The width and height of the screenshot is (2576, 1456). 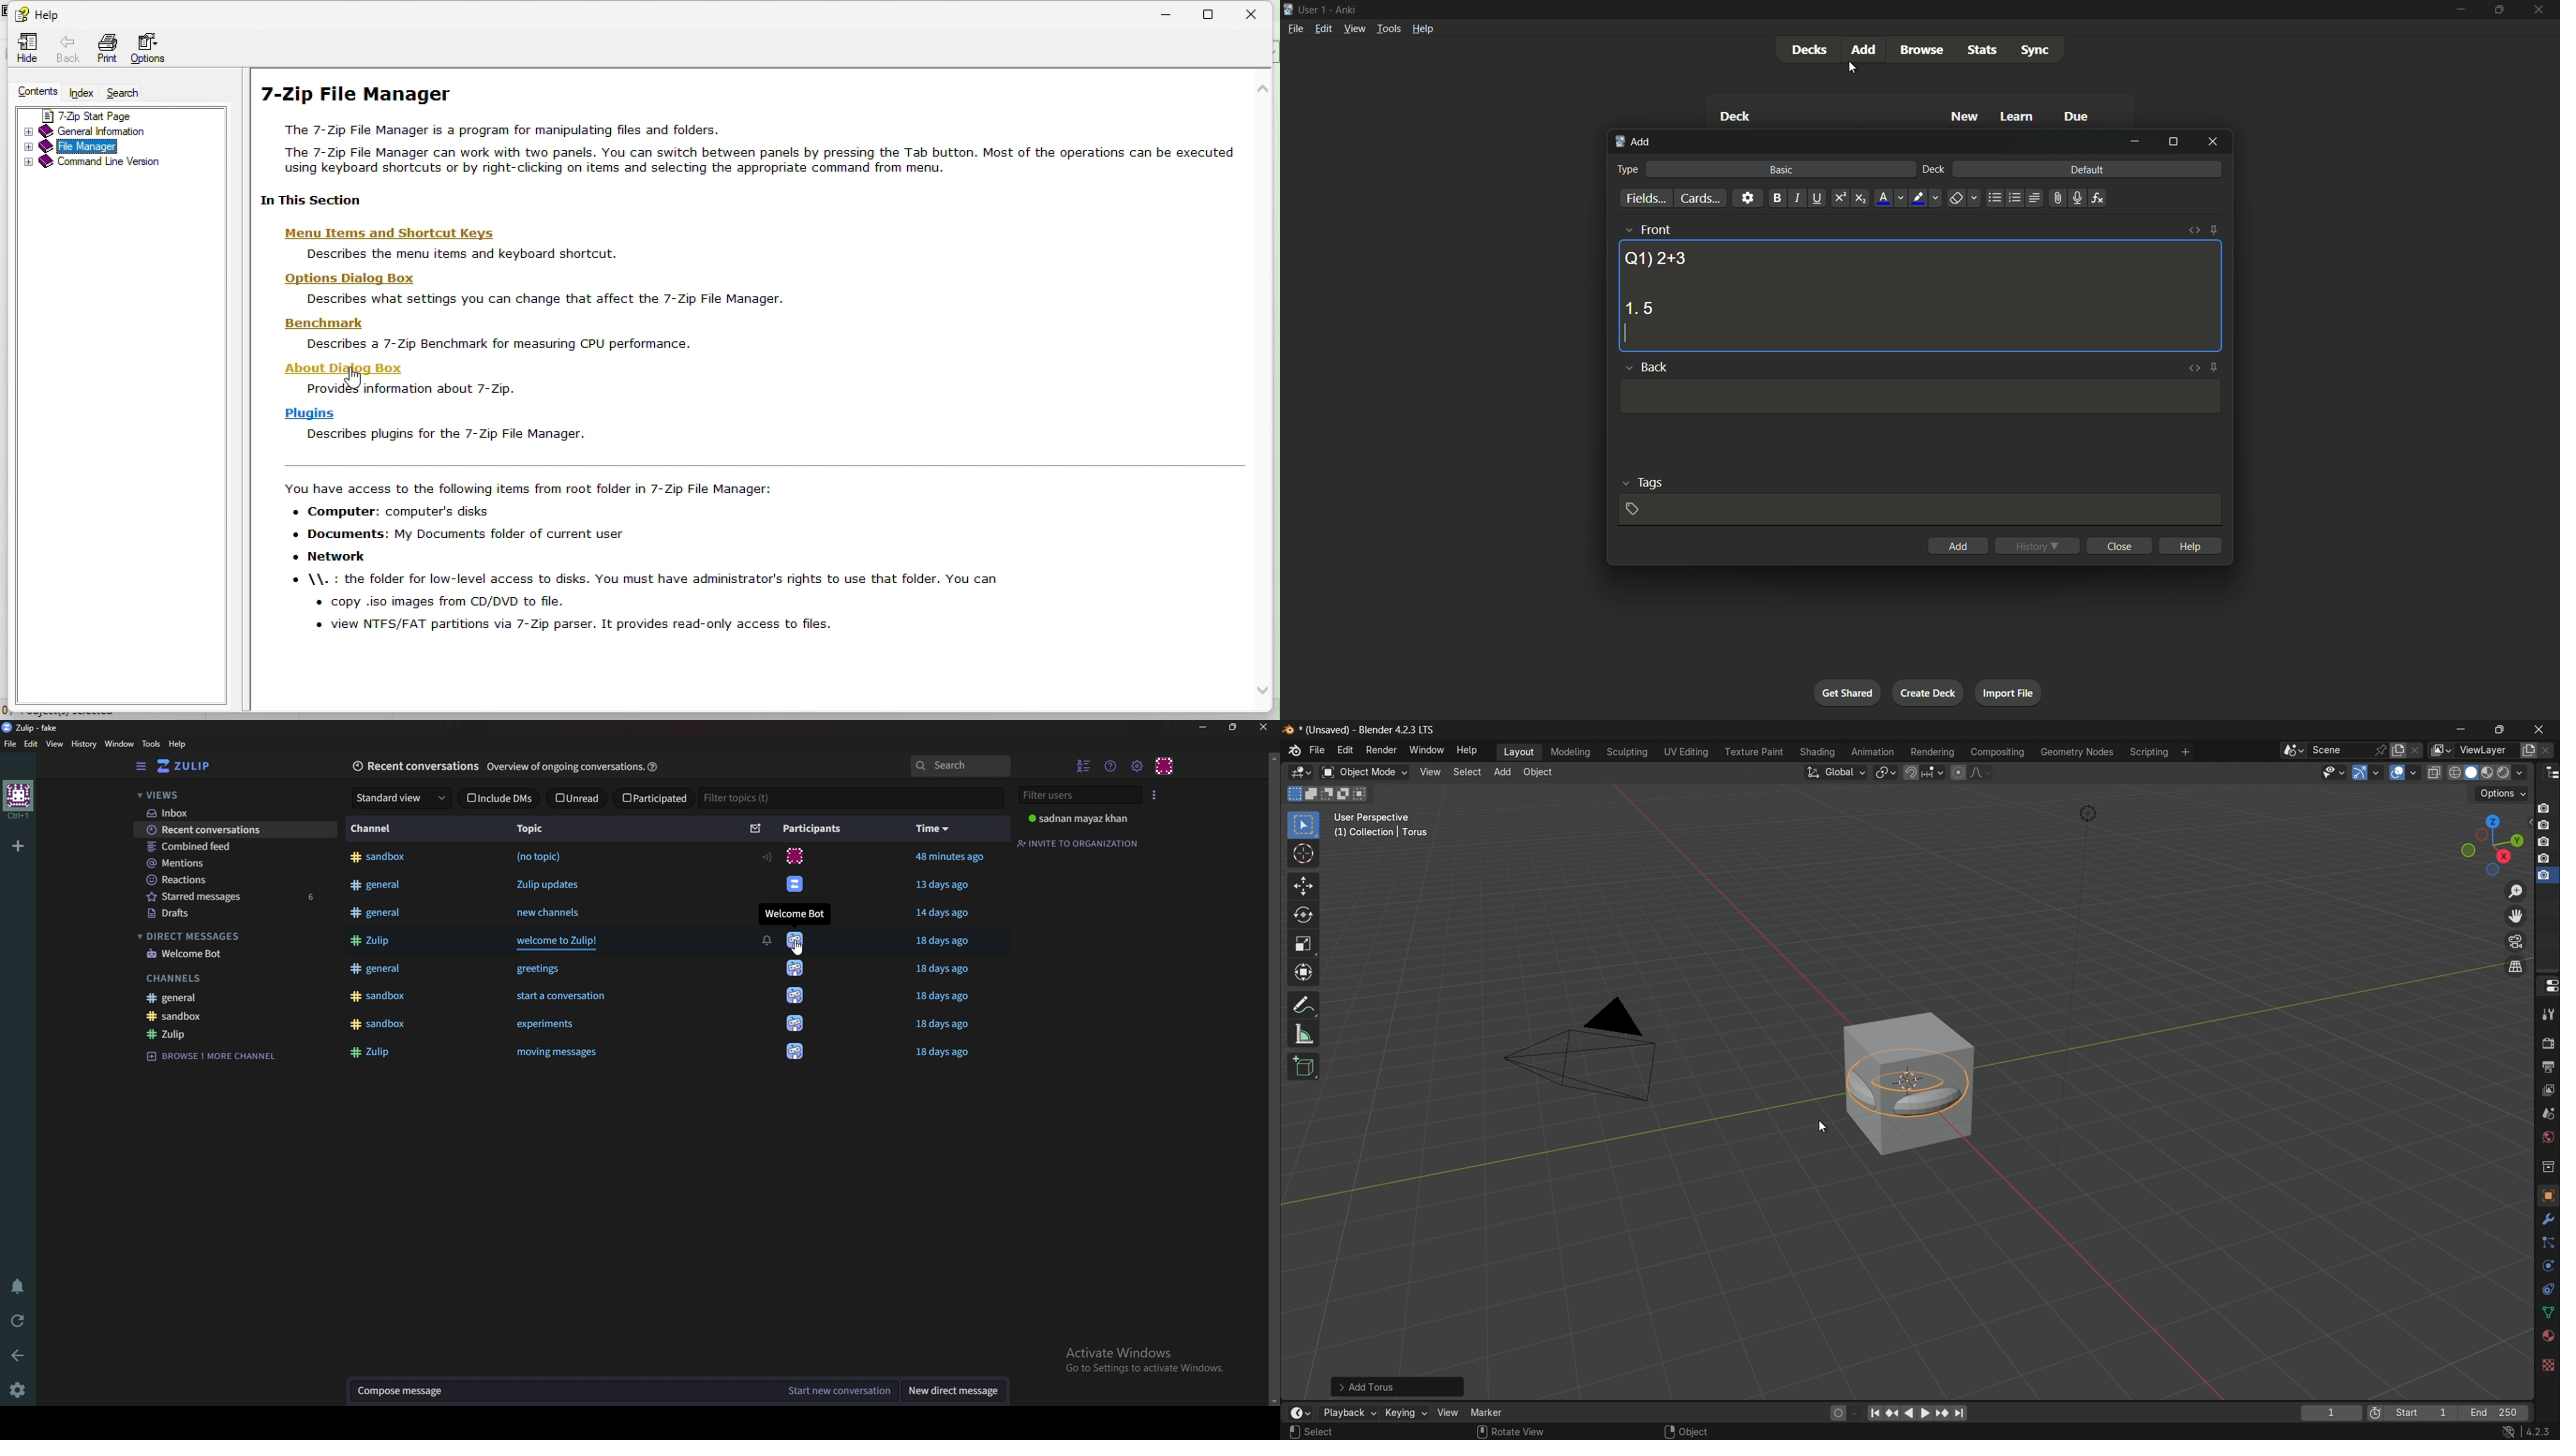 I want to click on overlays, so click(x=2413, y=771).